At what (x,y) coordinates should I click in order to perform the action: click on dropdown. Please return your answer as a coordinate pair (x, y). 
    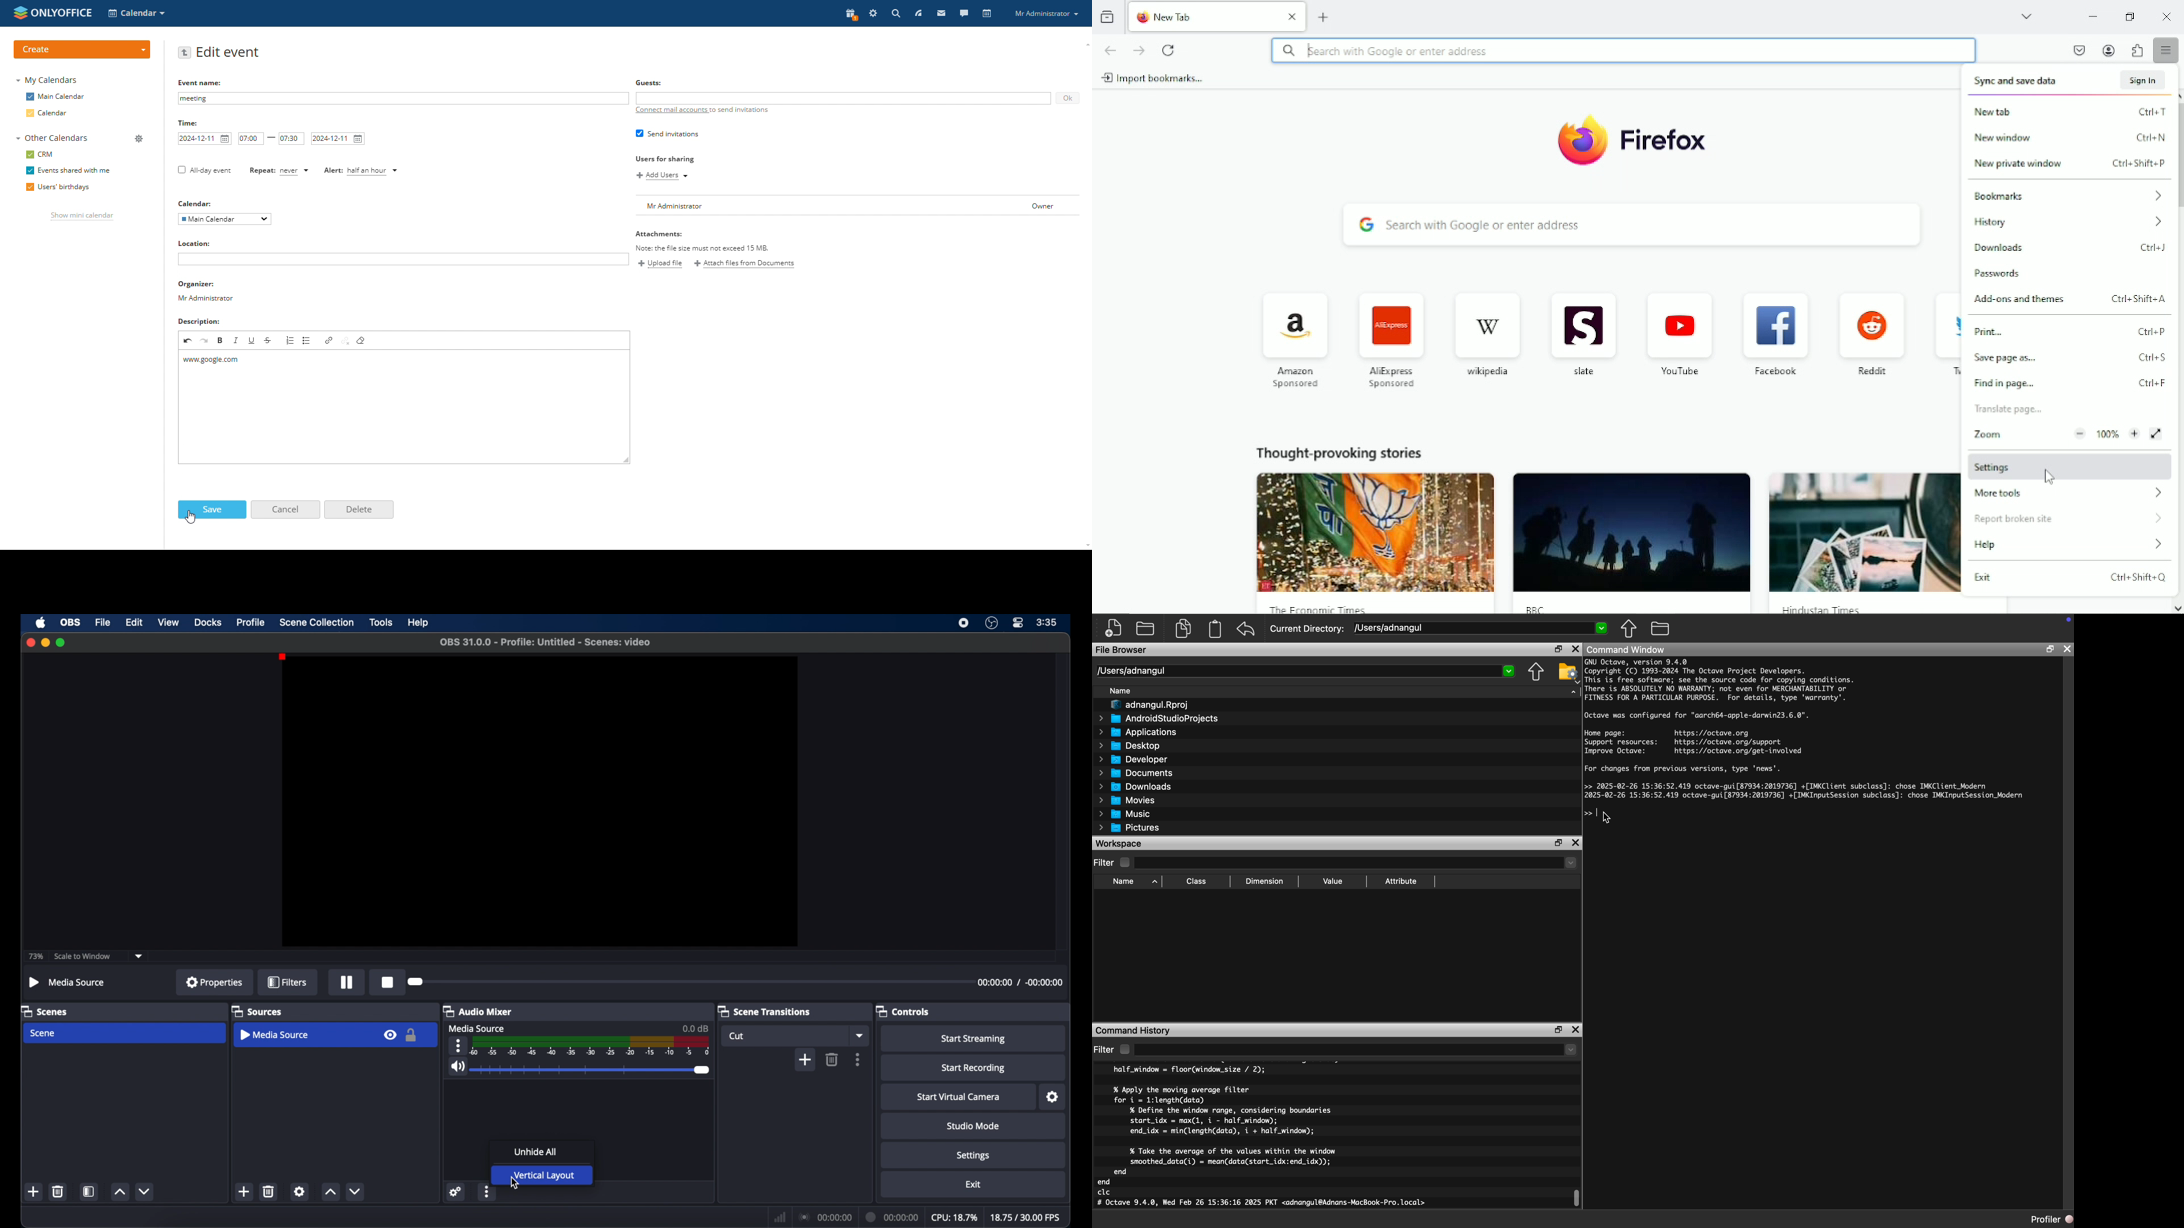
    Looking at the image, I should click on (860, 1035).